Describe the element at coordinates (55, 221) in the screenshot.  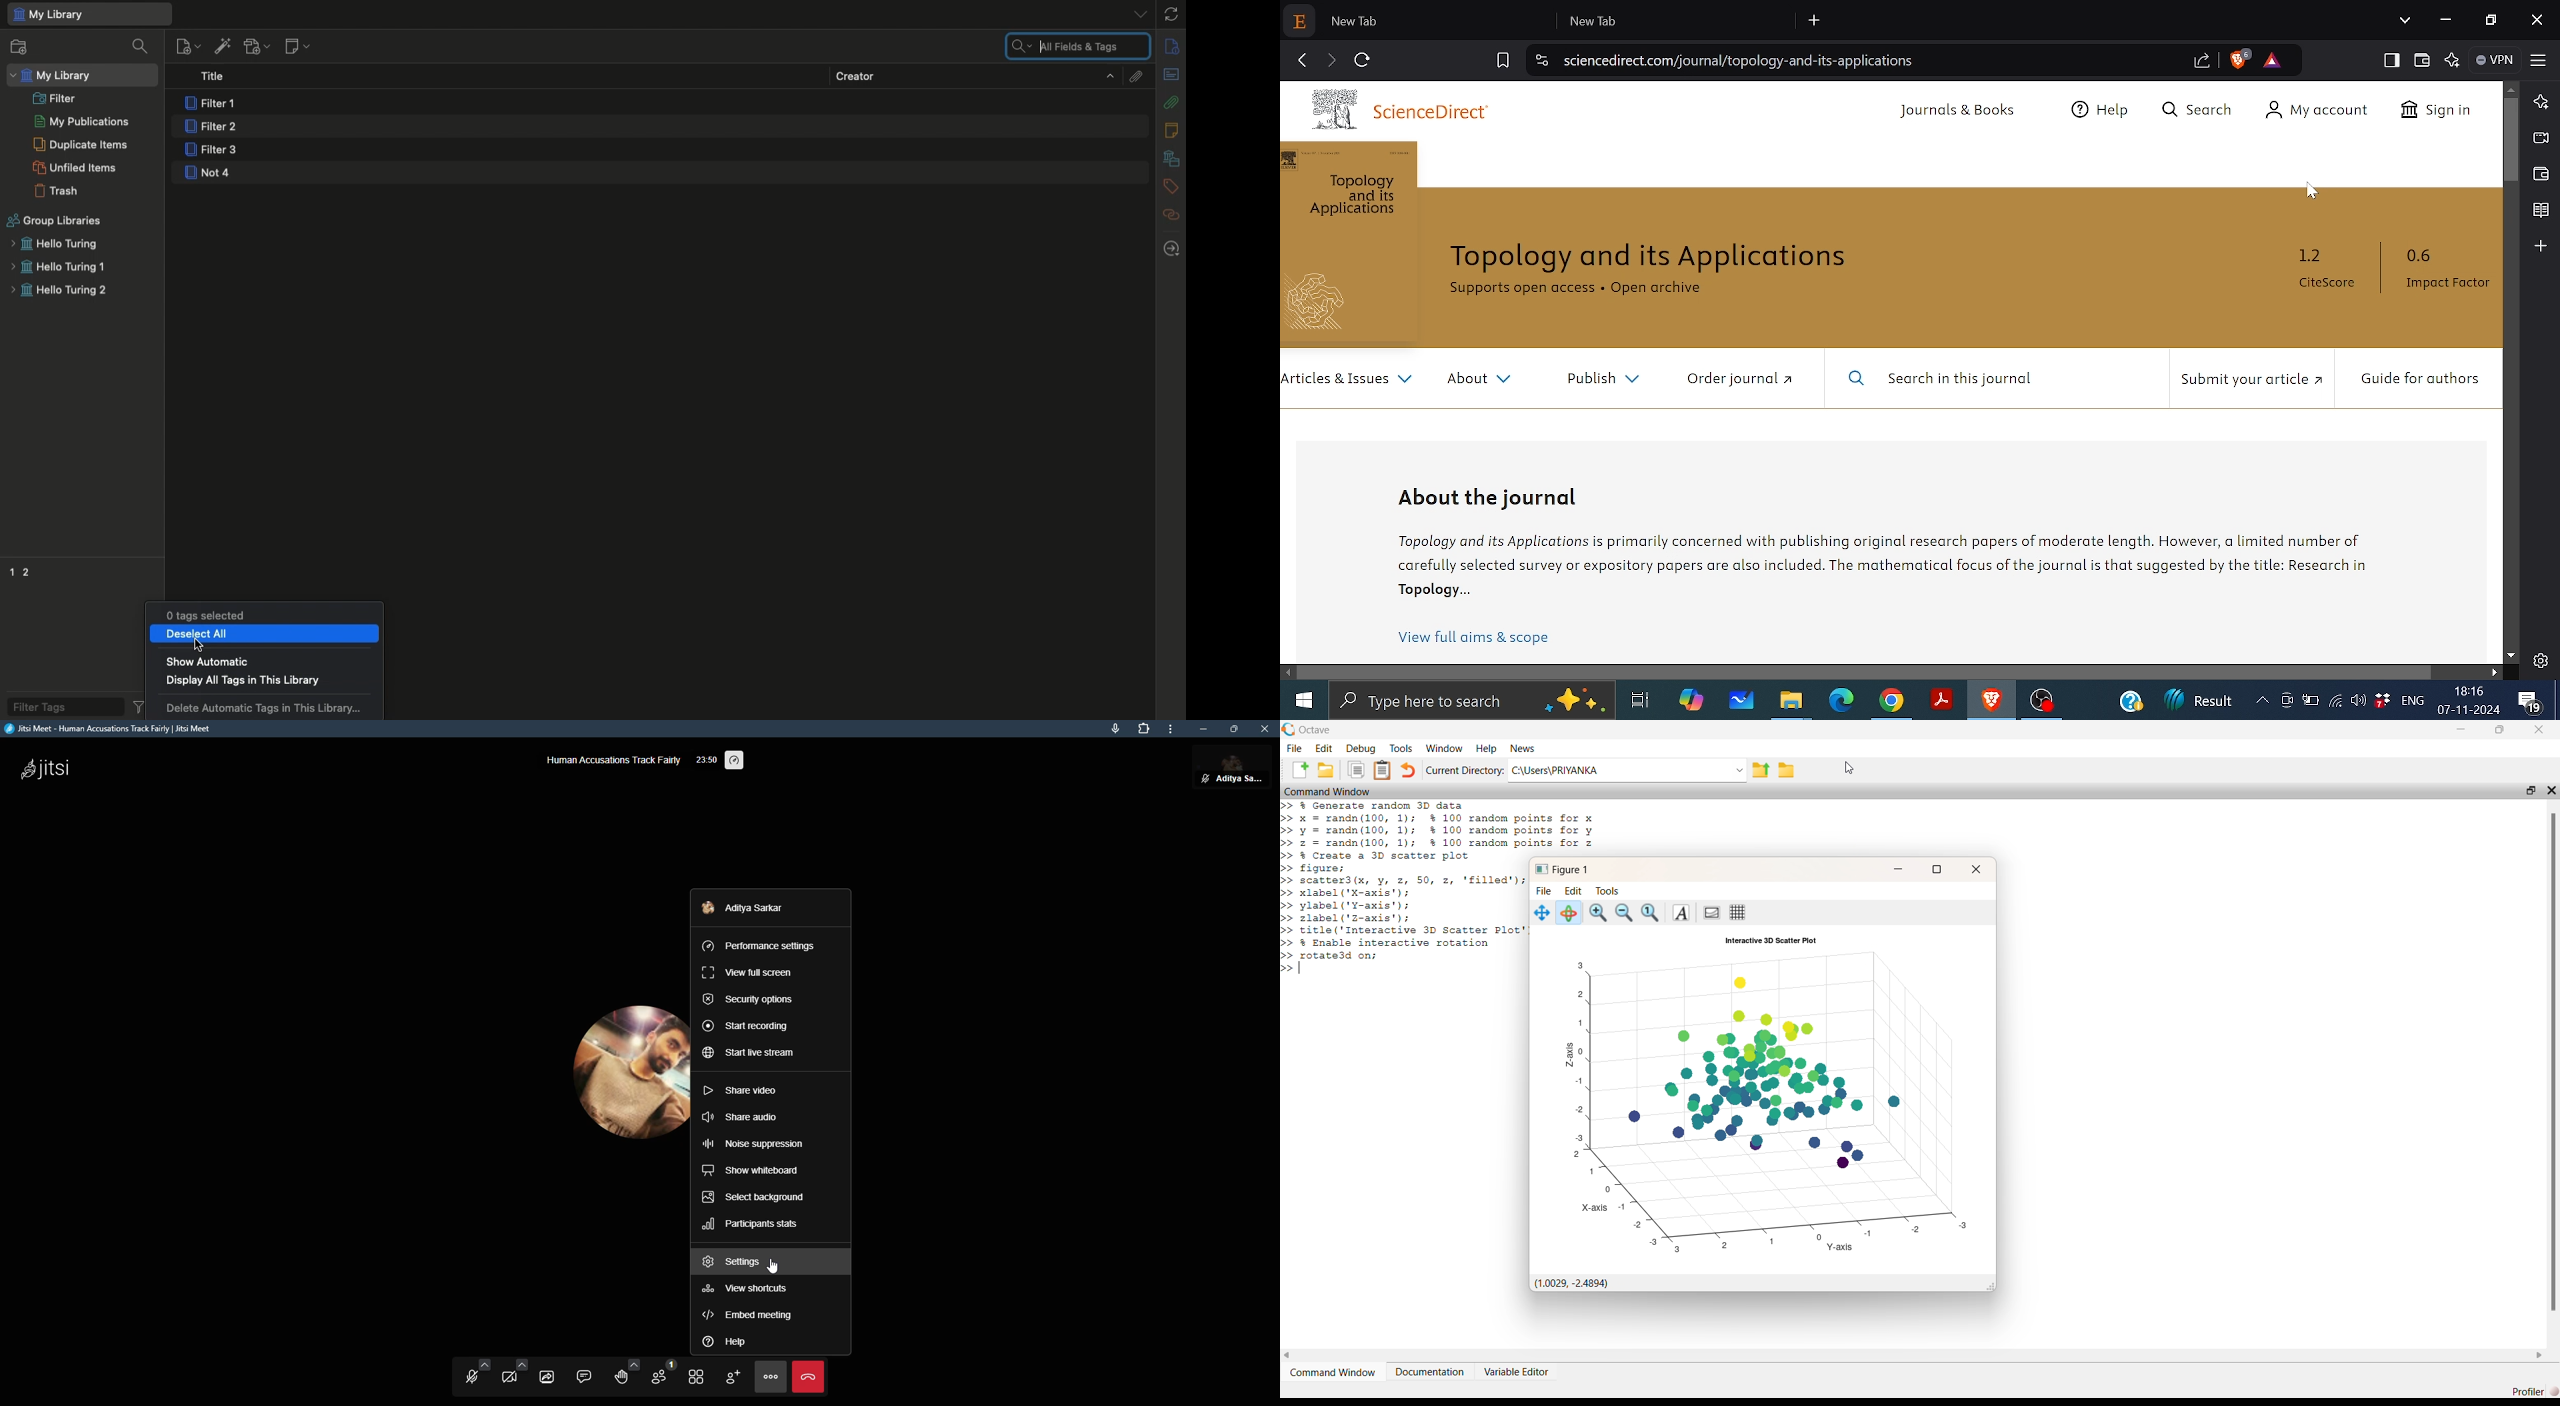
I see `Group libraries` at that location.